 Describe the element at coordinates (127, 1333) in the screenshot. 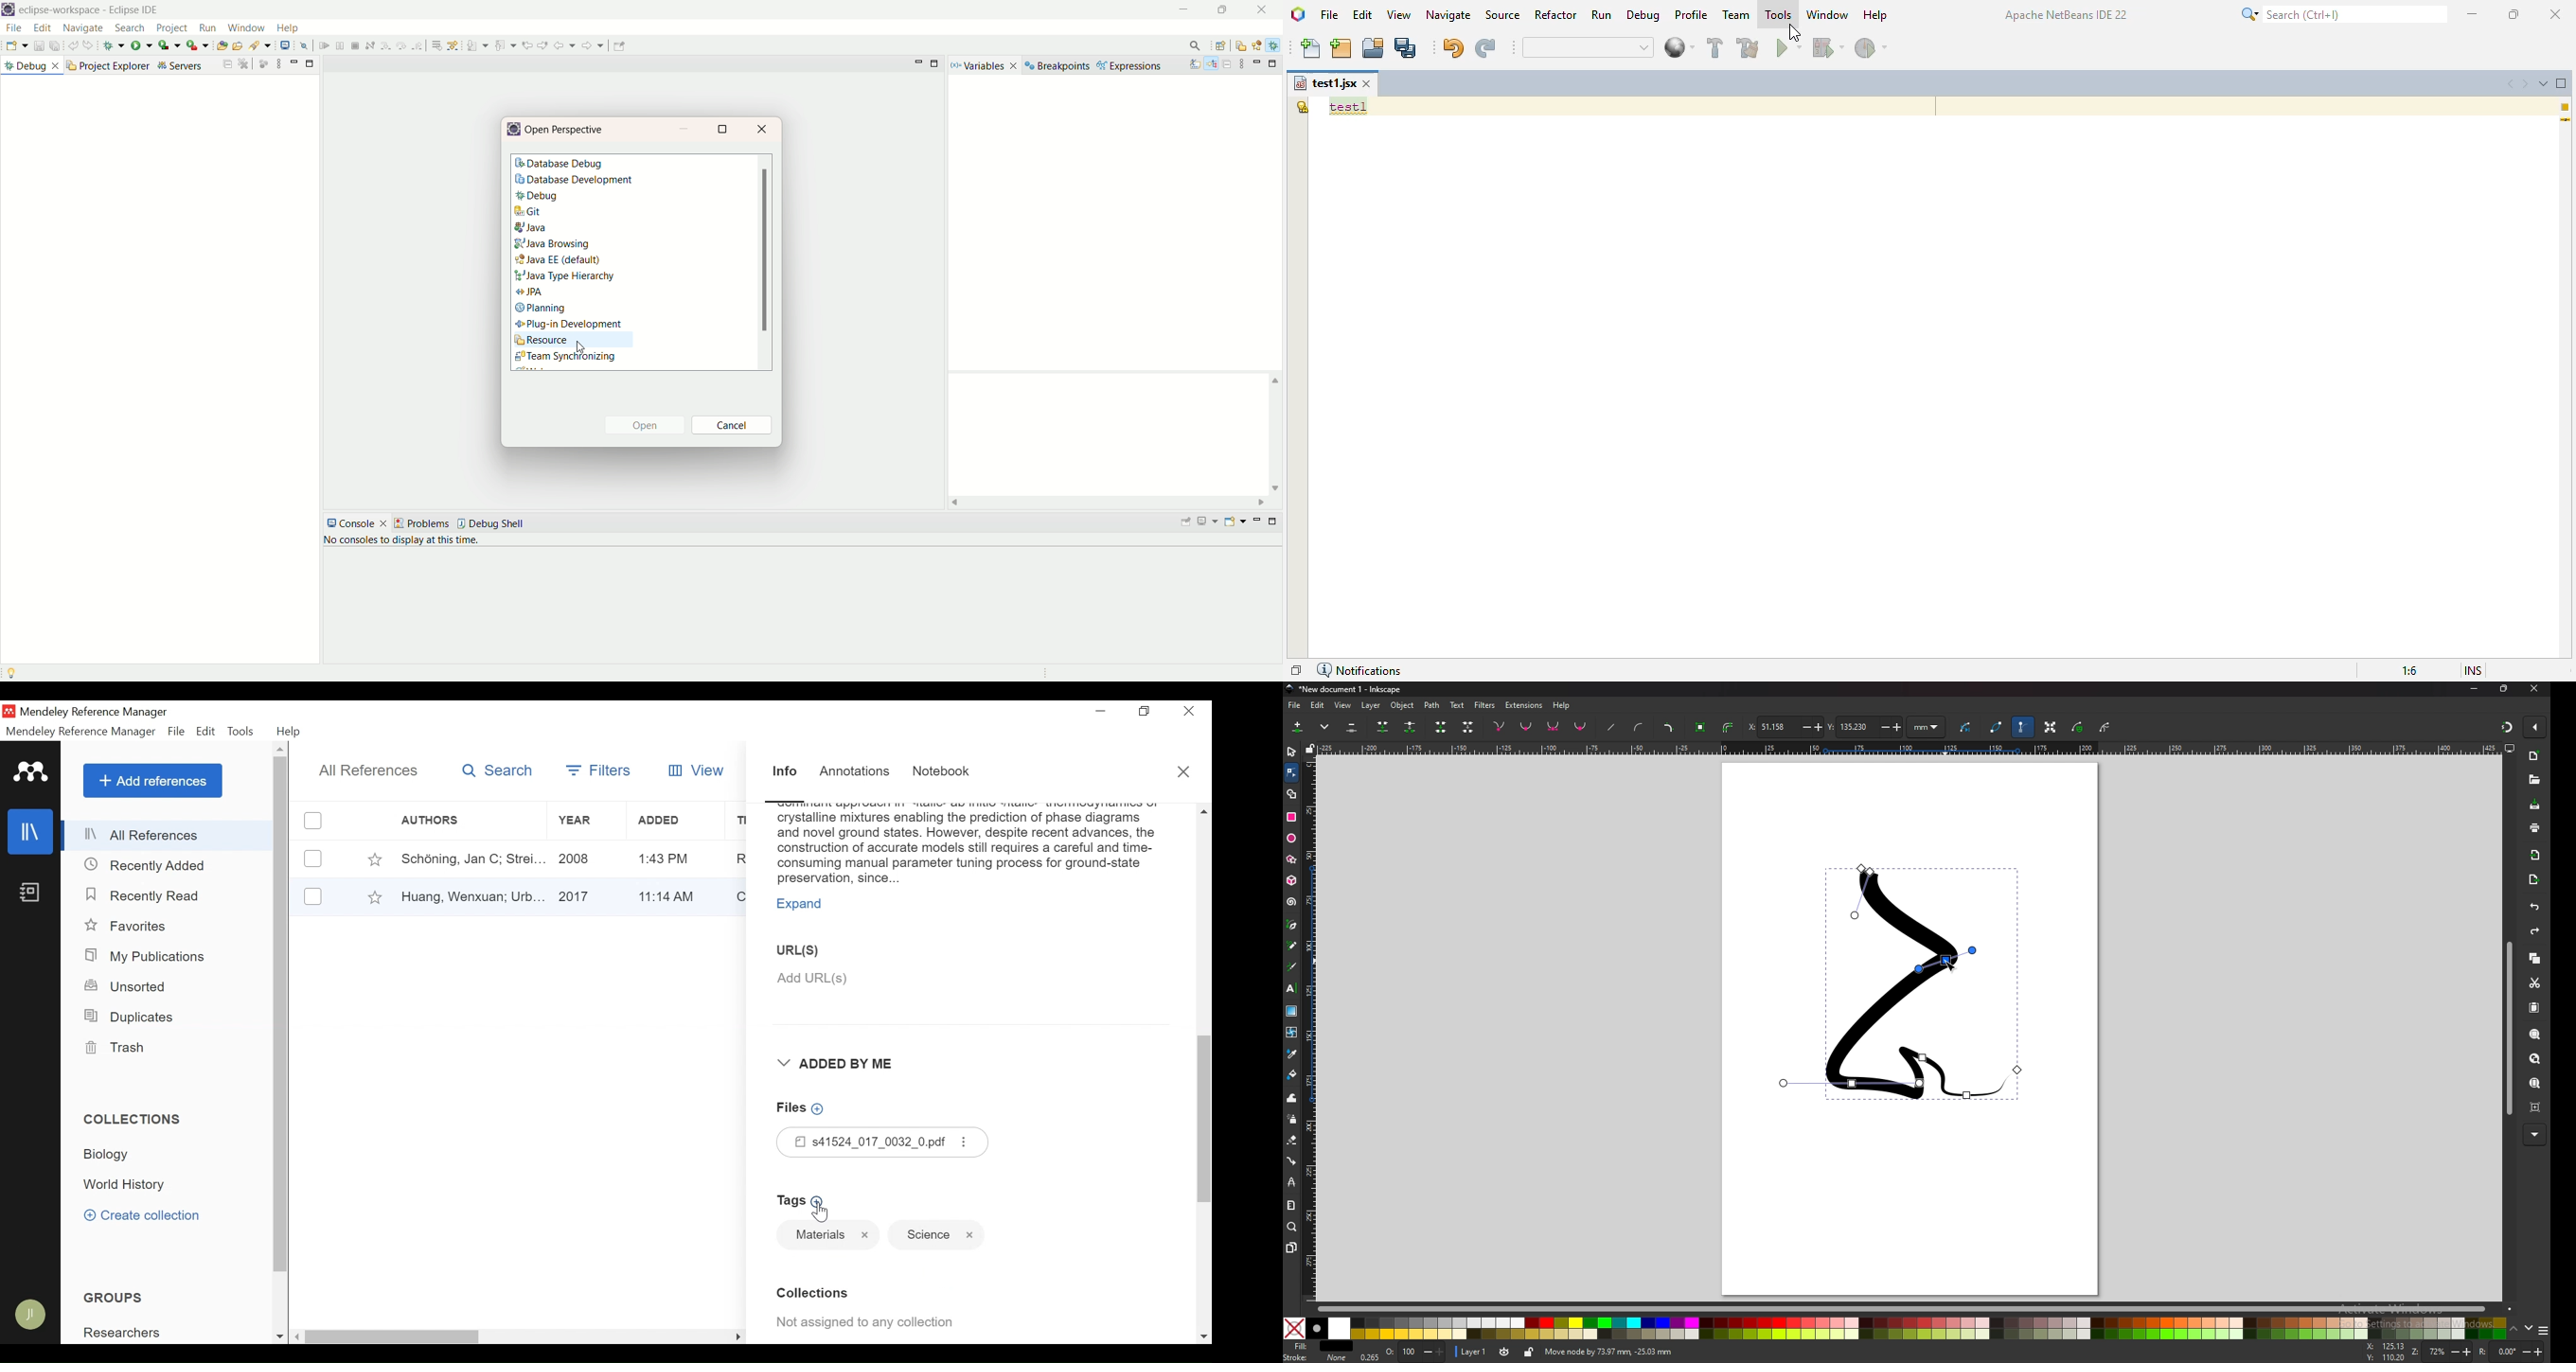

I see `Group` at that location.